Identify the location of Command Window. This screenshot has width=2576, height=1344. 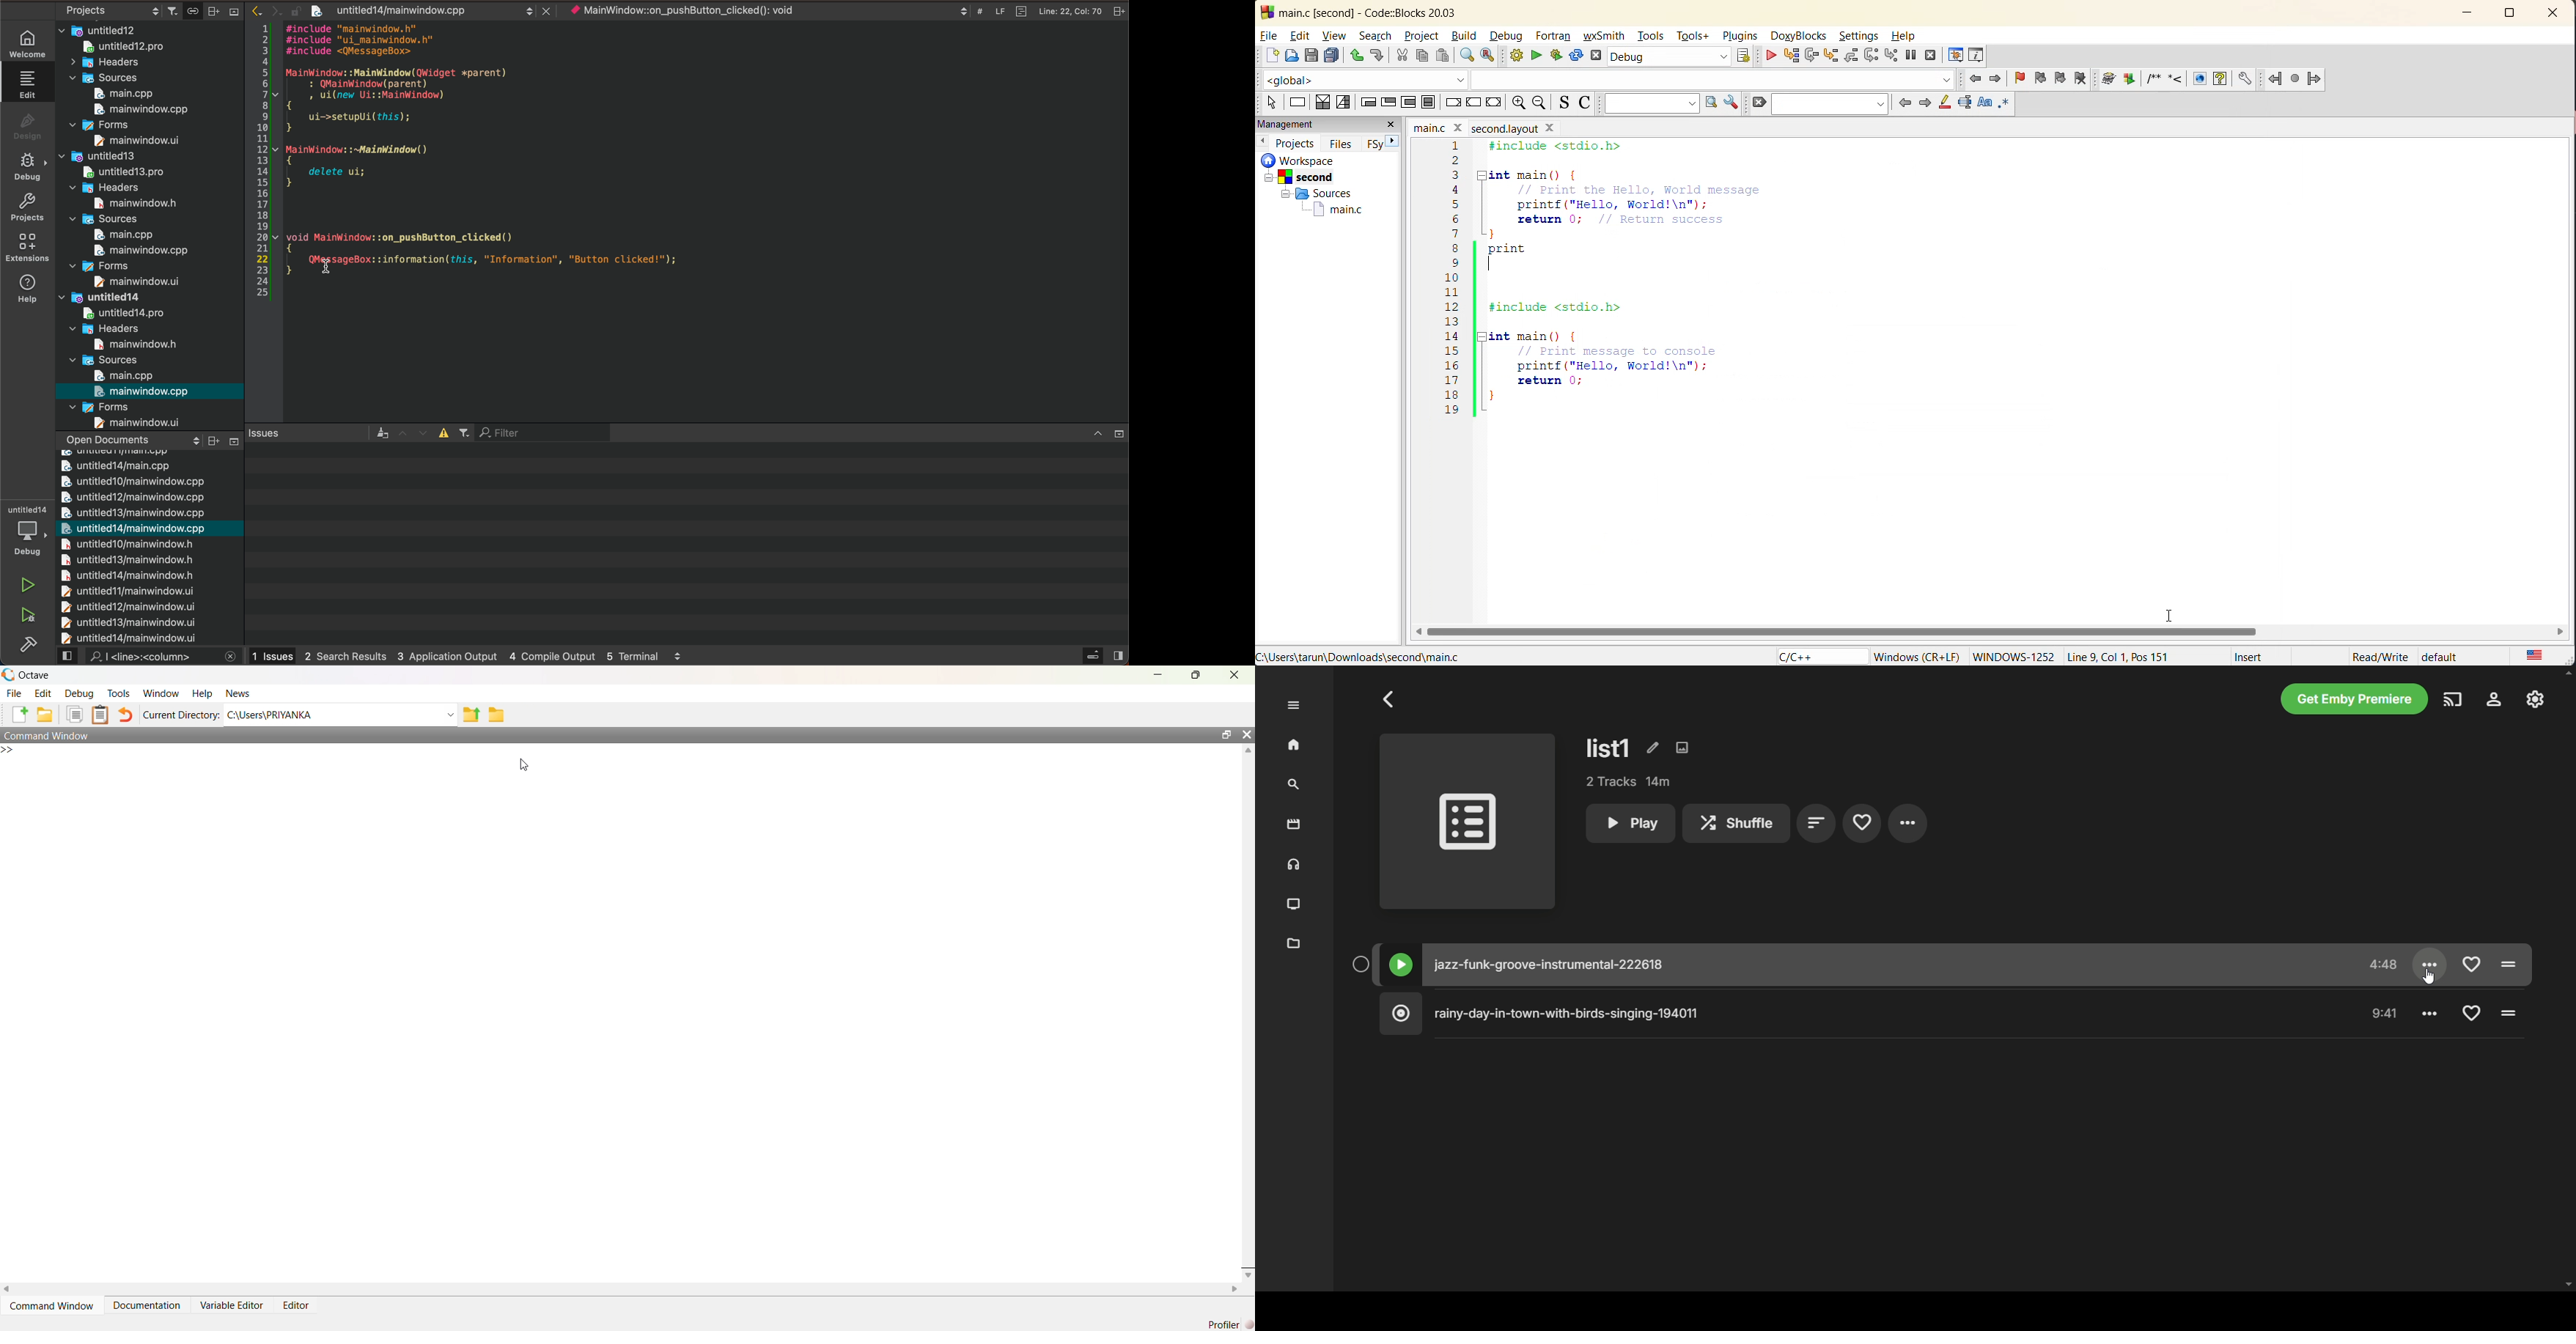
(54, 1306).